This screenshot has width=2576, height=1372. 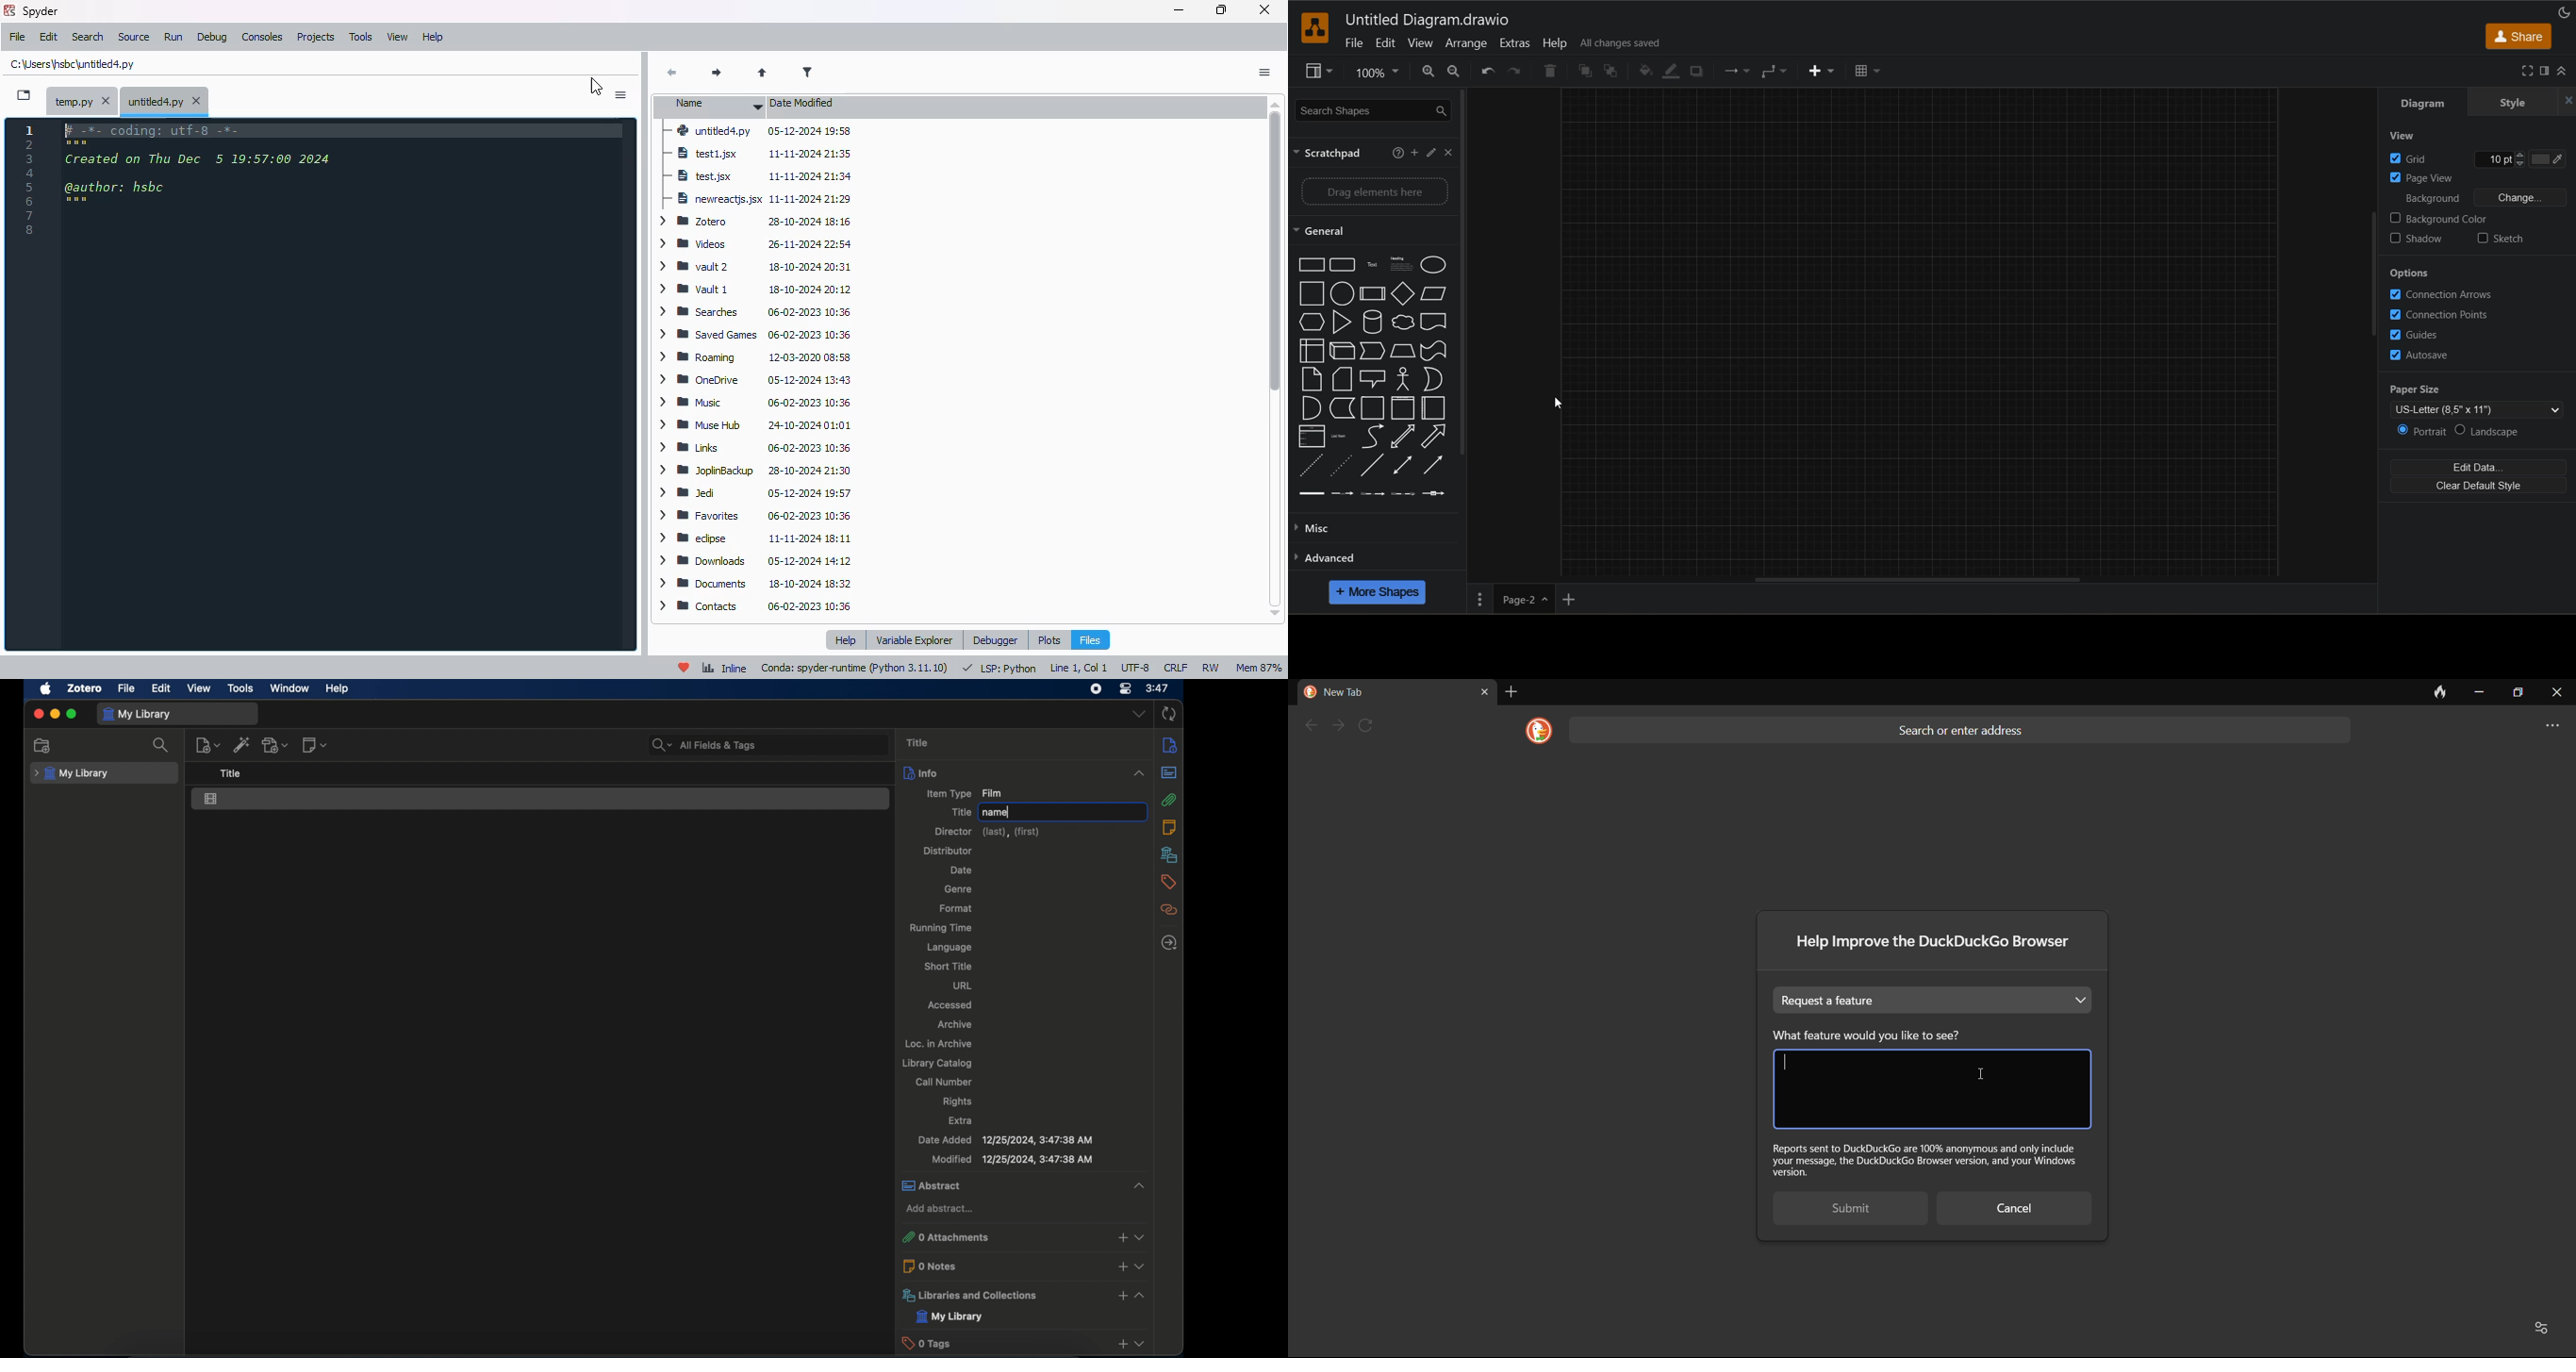 What do you see at coordinates (1096, 689) in the screenshot?
I see `screen recorder` at bounding box center [1096, 689].